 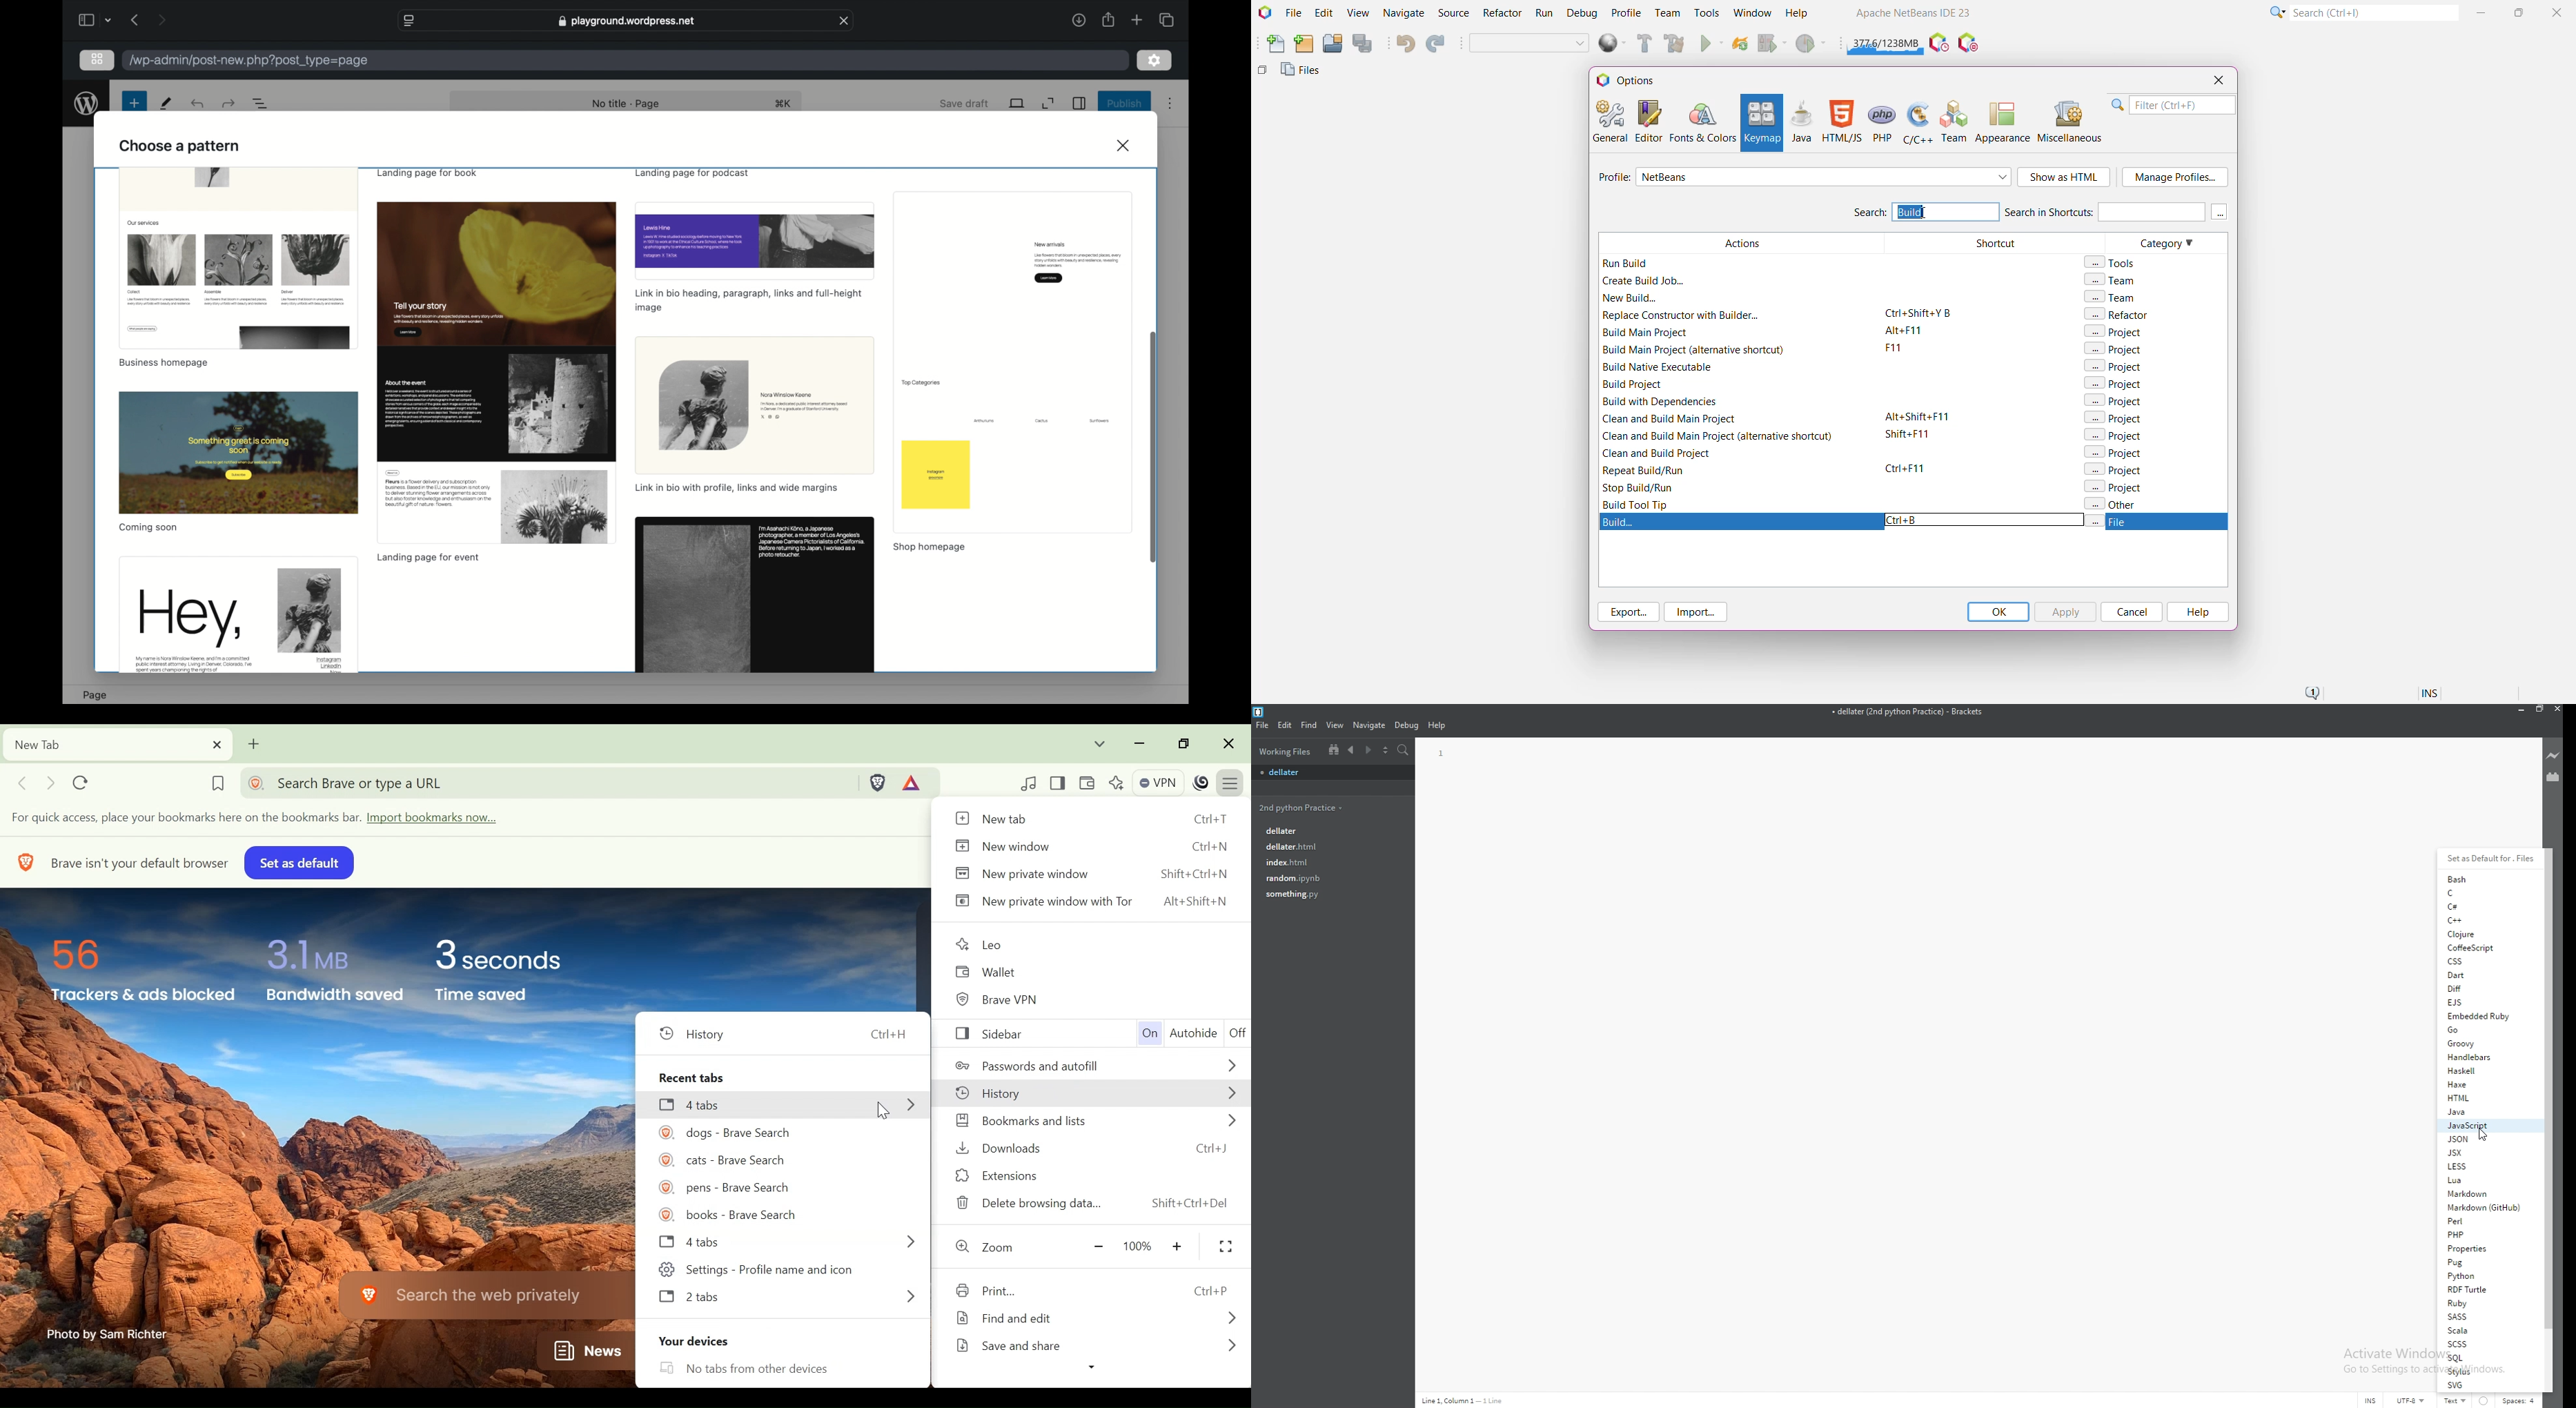 I want to click on split, so click(x=1386, y=750).